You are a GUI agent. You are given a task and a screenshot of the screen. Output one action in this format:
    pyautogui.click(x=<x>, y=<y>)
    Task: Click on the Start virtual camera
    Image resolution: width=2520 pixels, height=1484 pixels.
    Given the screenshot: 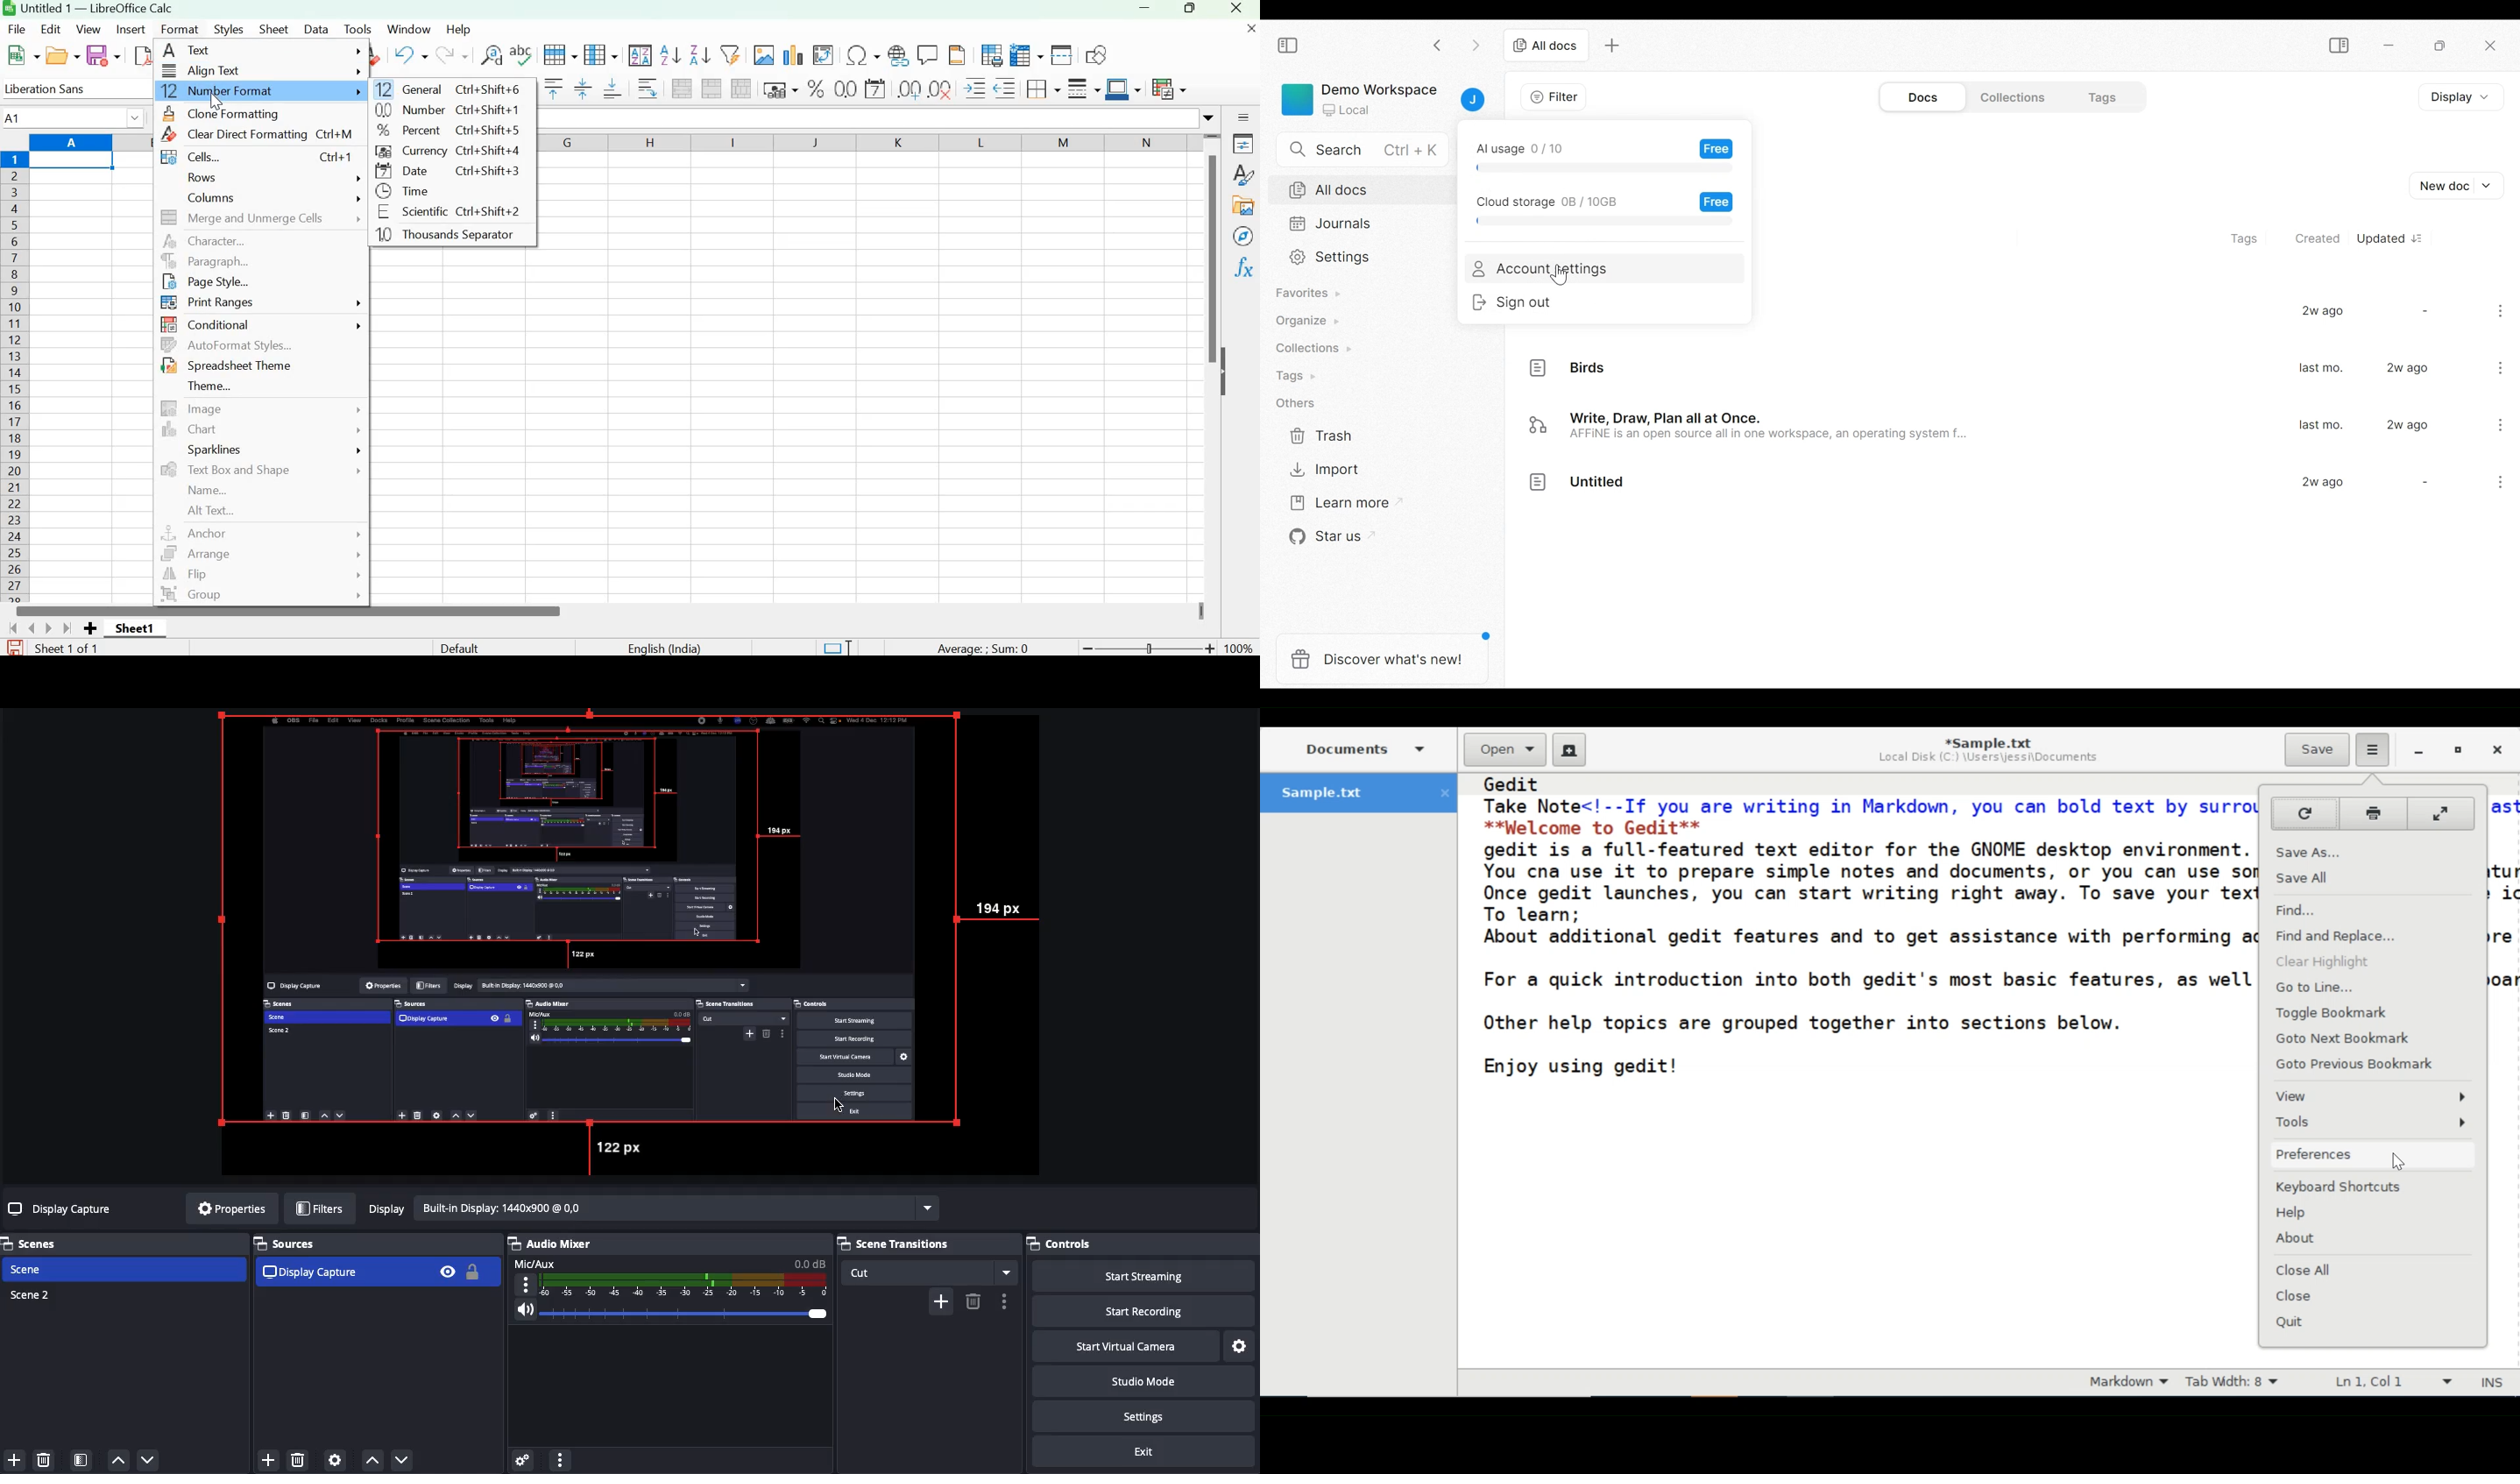 What is the action you would take?
    pyautogui.click(x=1142, y=1345)
    